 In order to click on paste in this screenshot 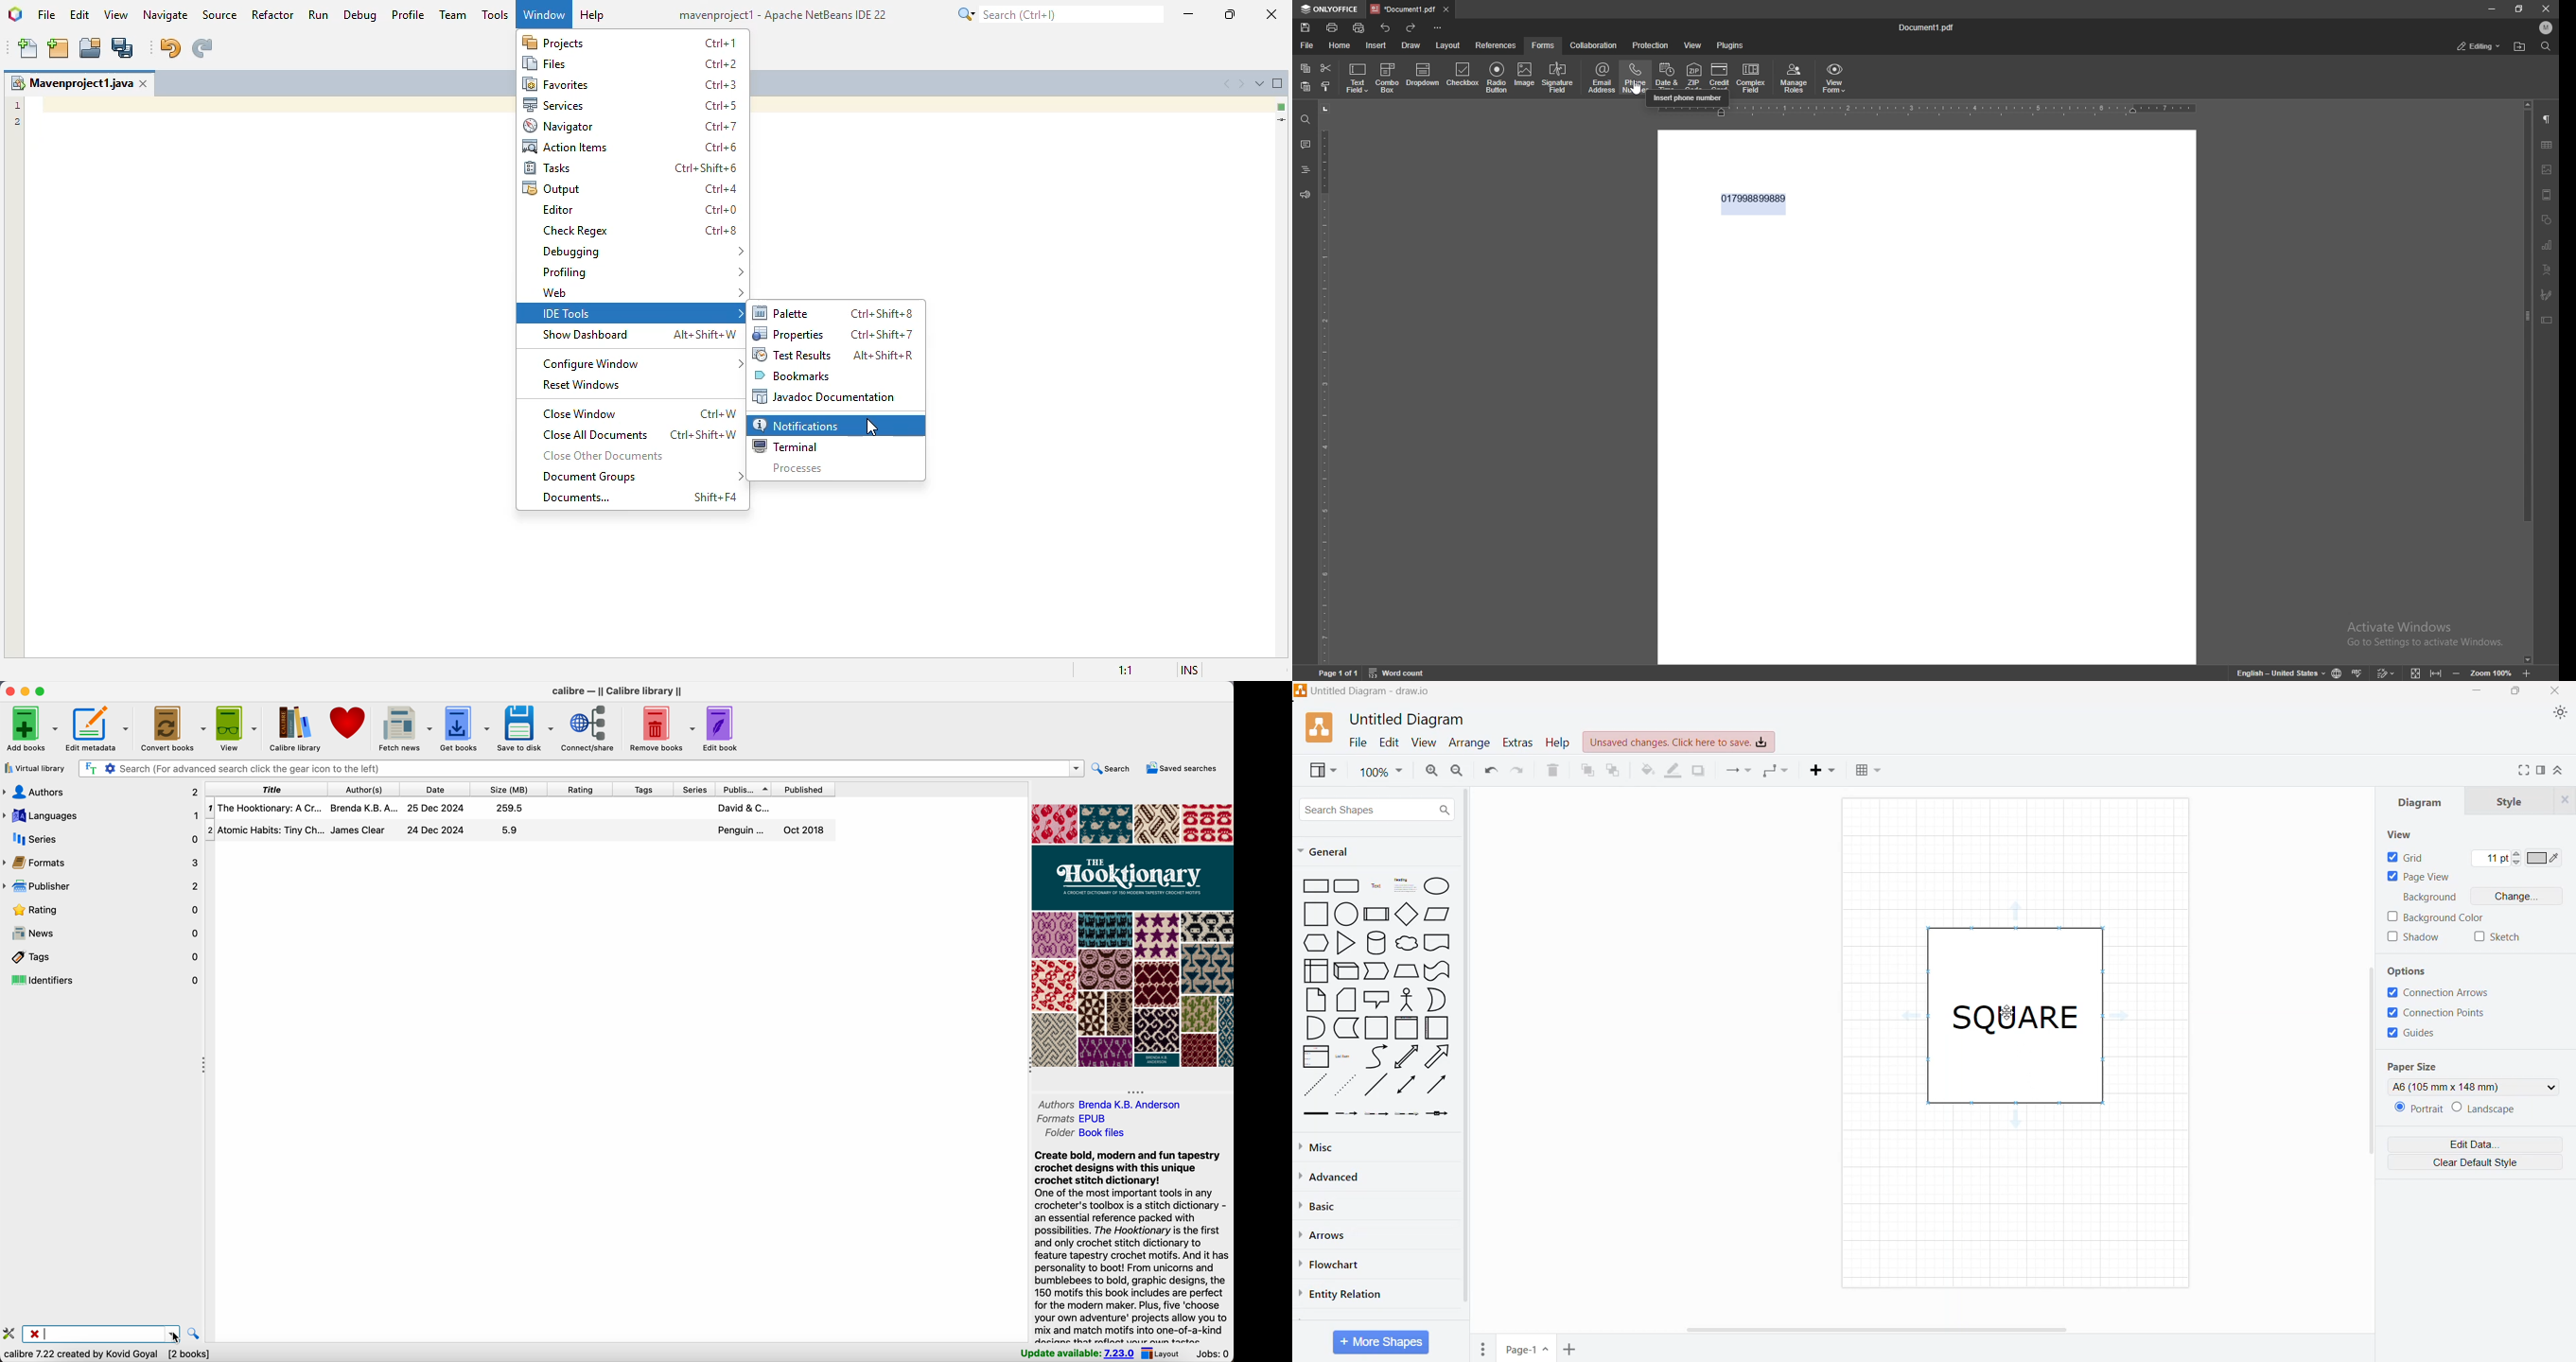, I will do `click(1305, 86)`.